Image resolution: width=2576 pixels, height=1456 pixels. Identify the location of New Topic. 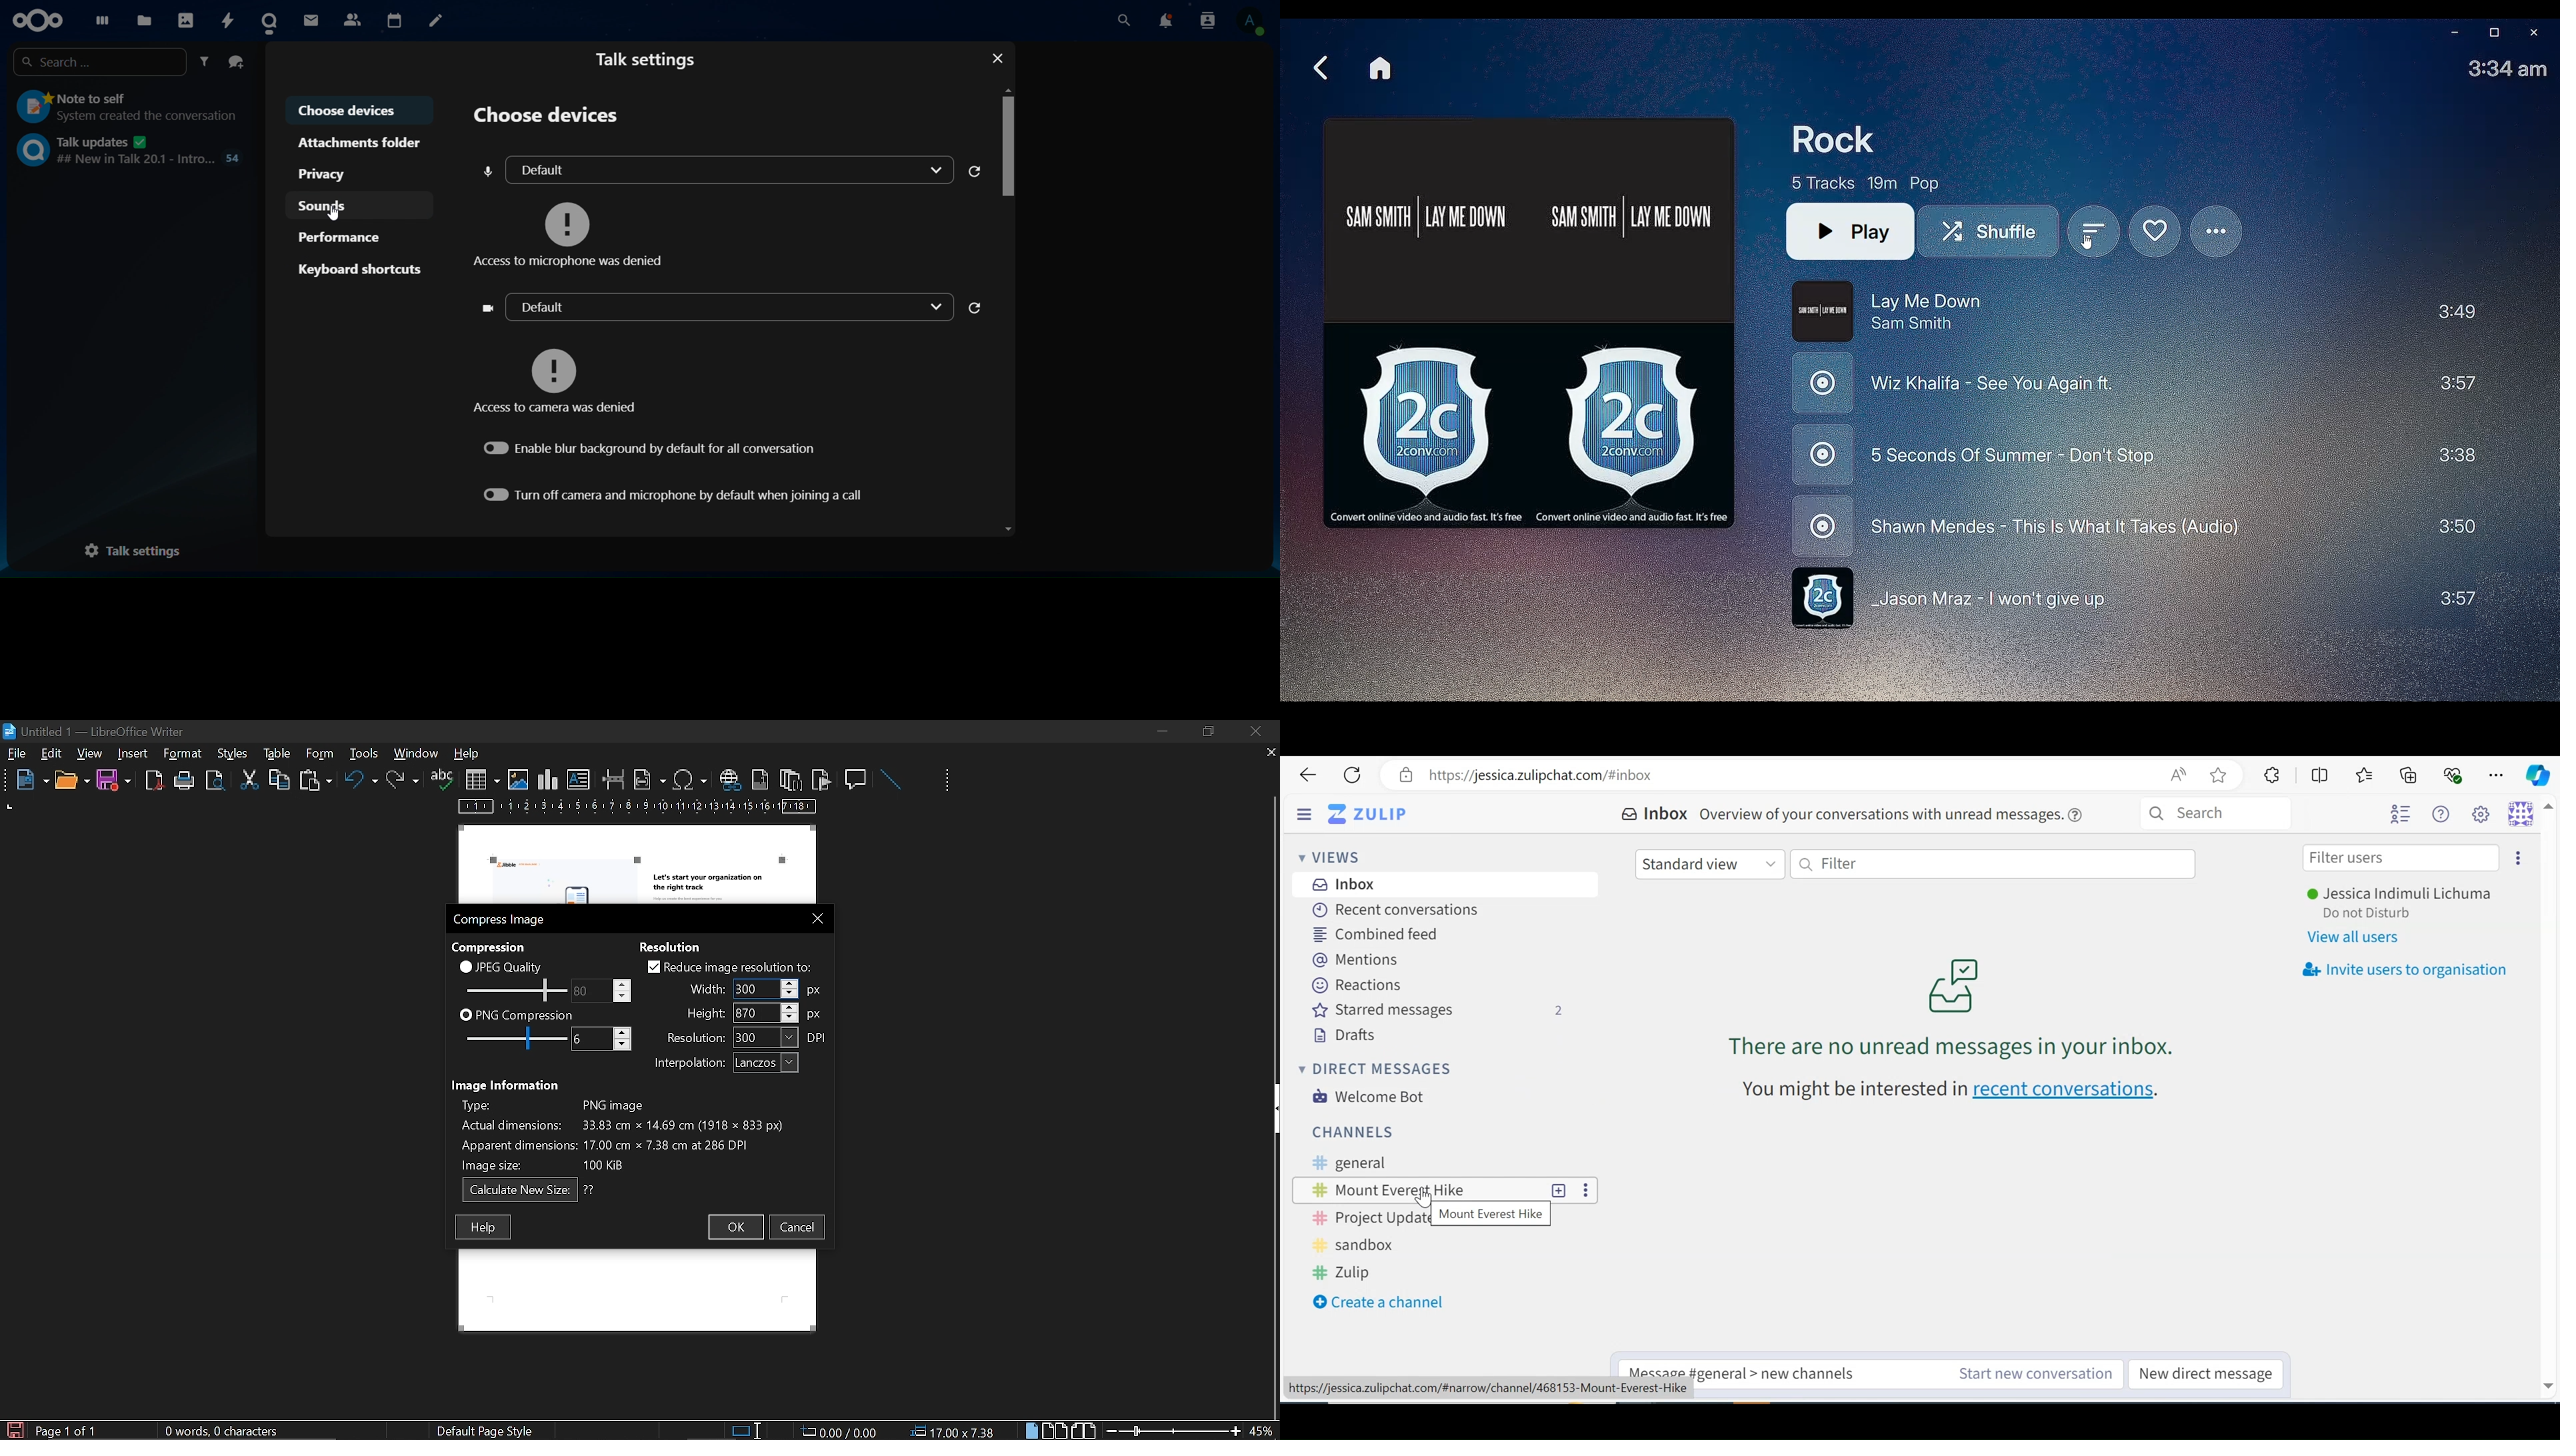
(1559, 1189).